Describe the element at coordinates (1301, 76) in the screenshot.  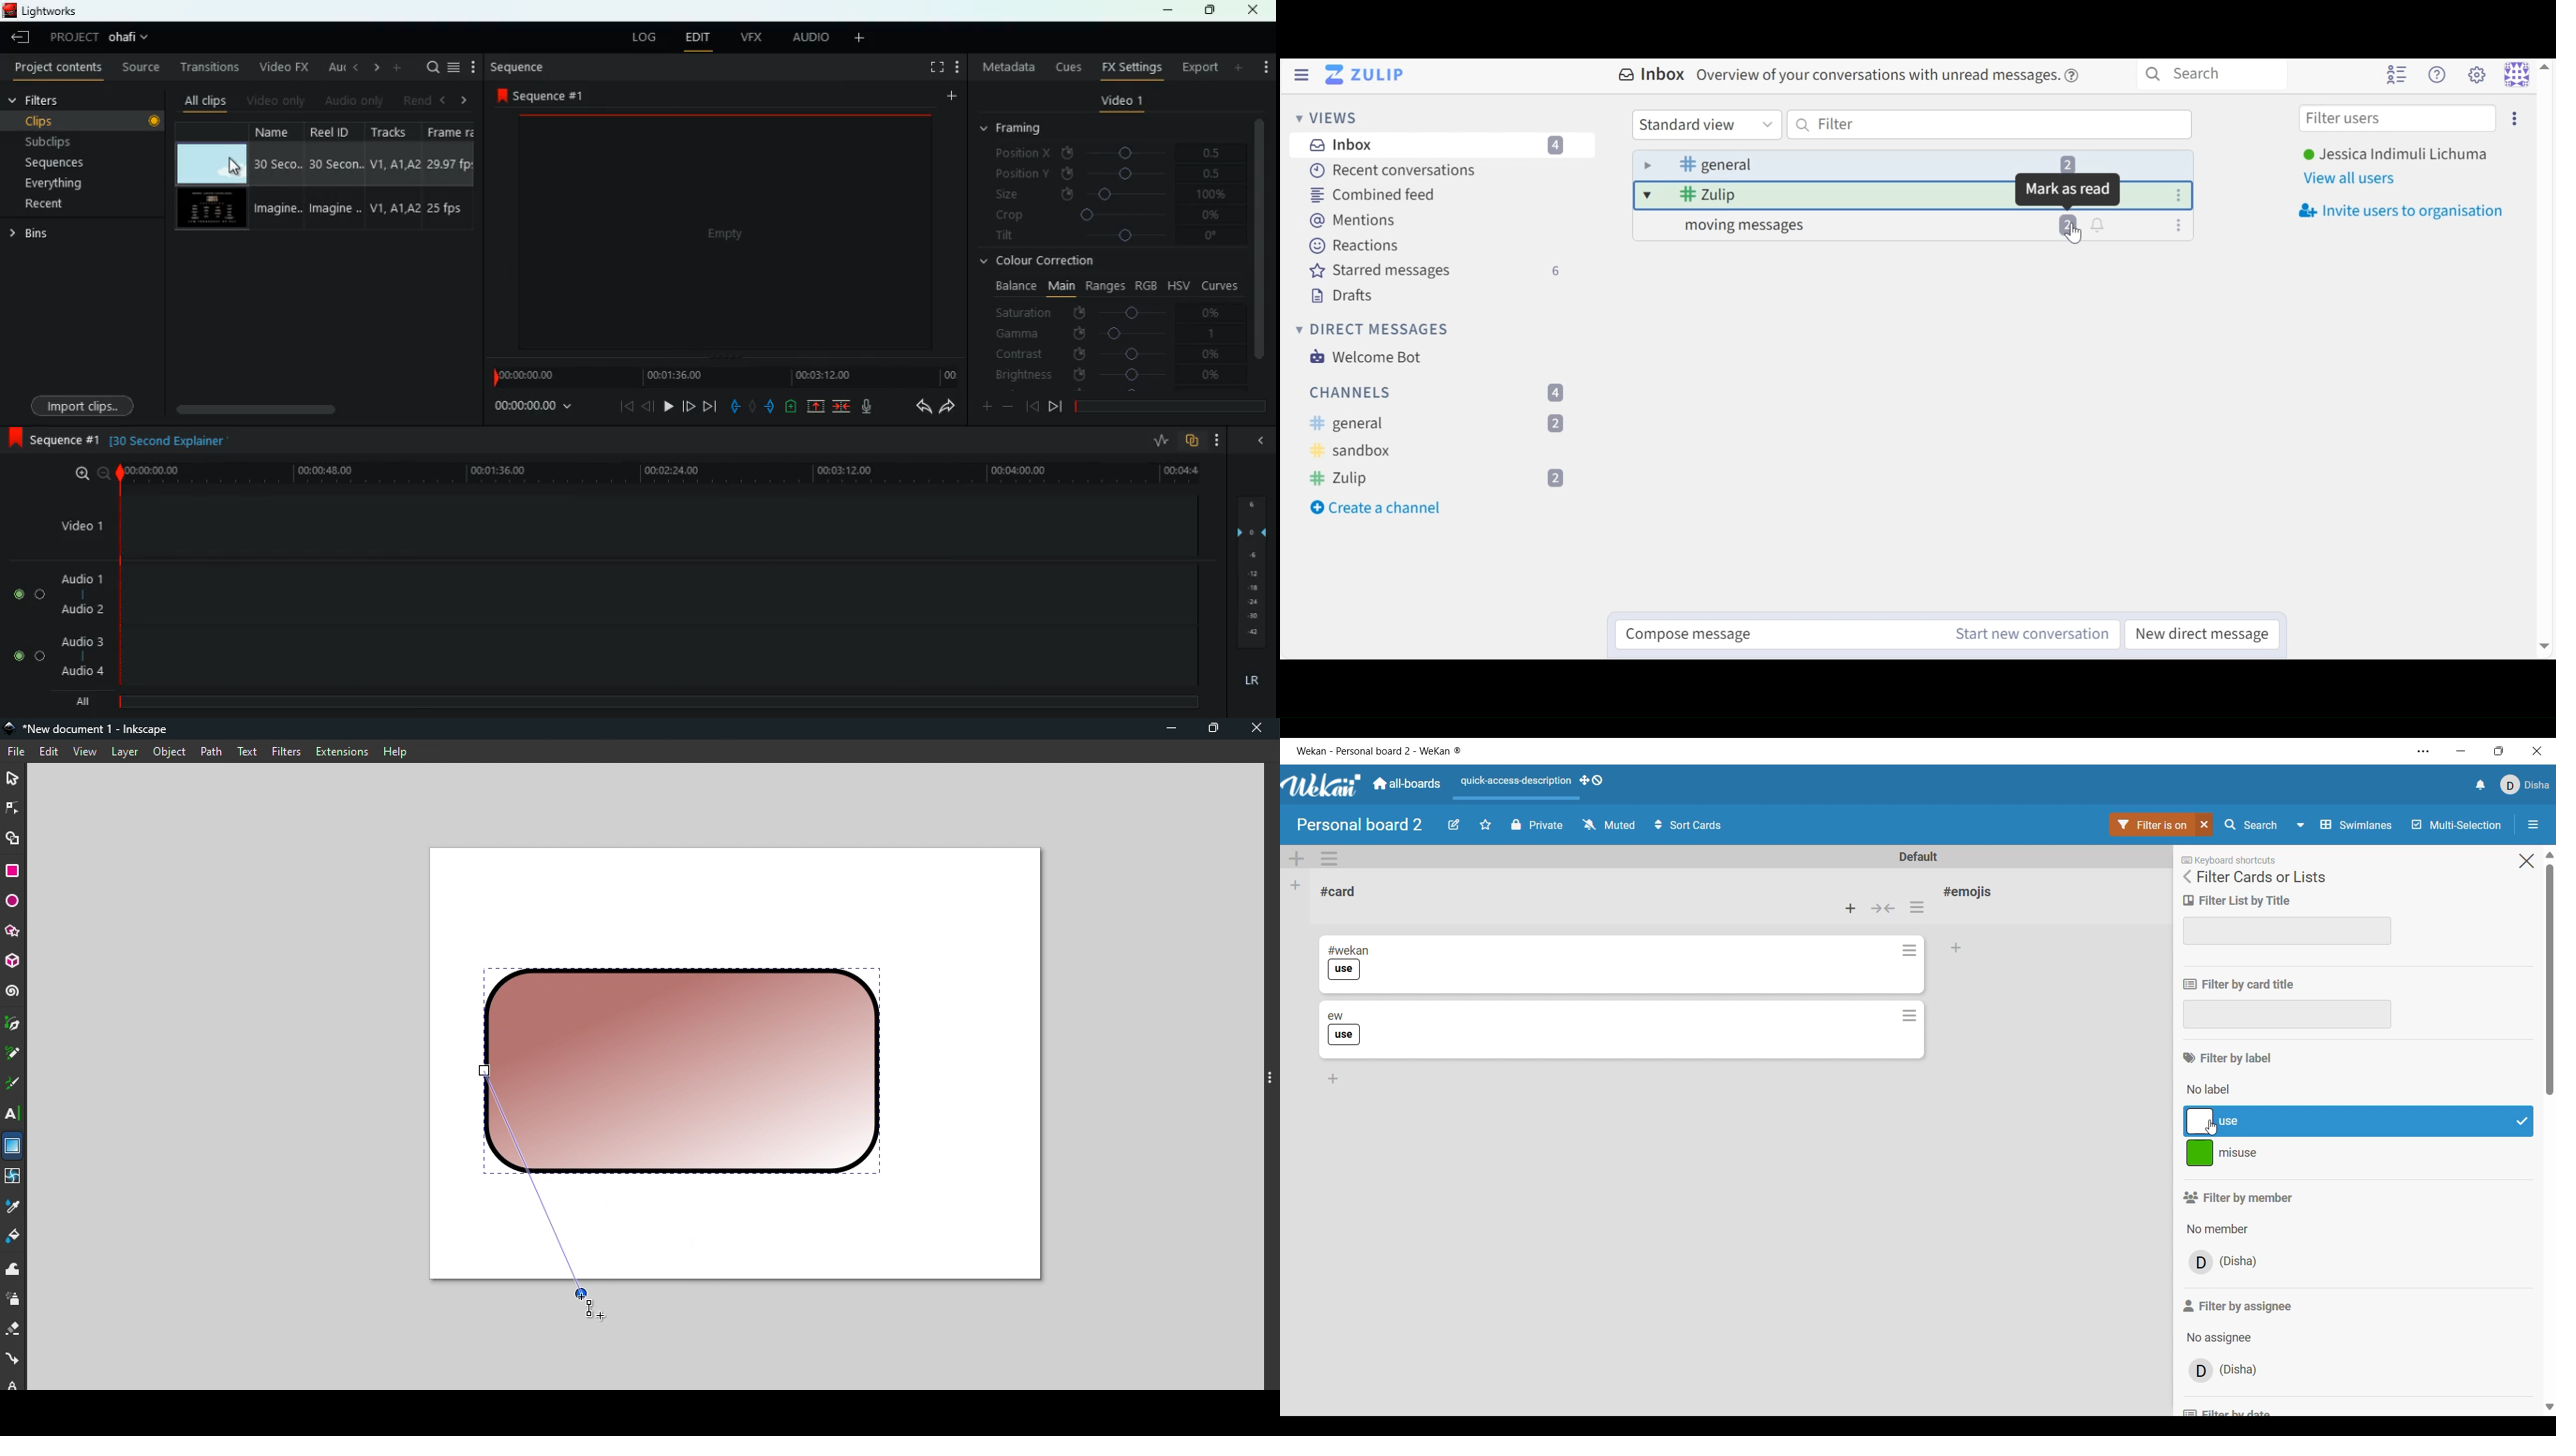
I see `Hide left Sidebar` at that location.